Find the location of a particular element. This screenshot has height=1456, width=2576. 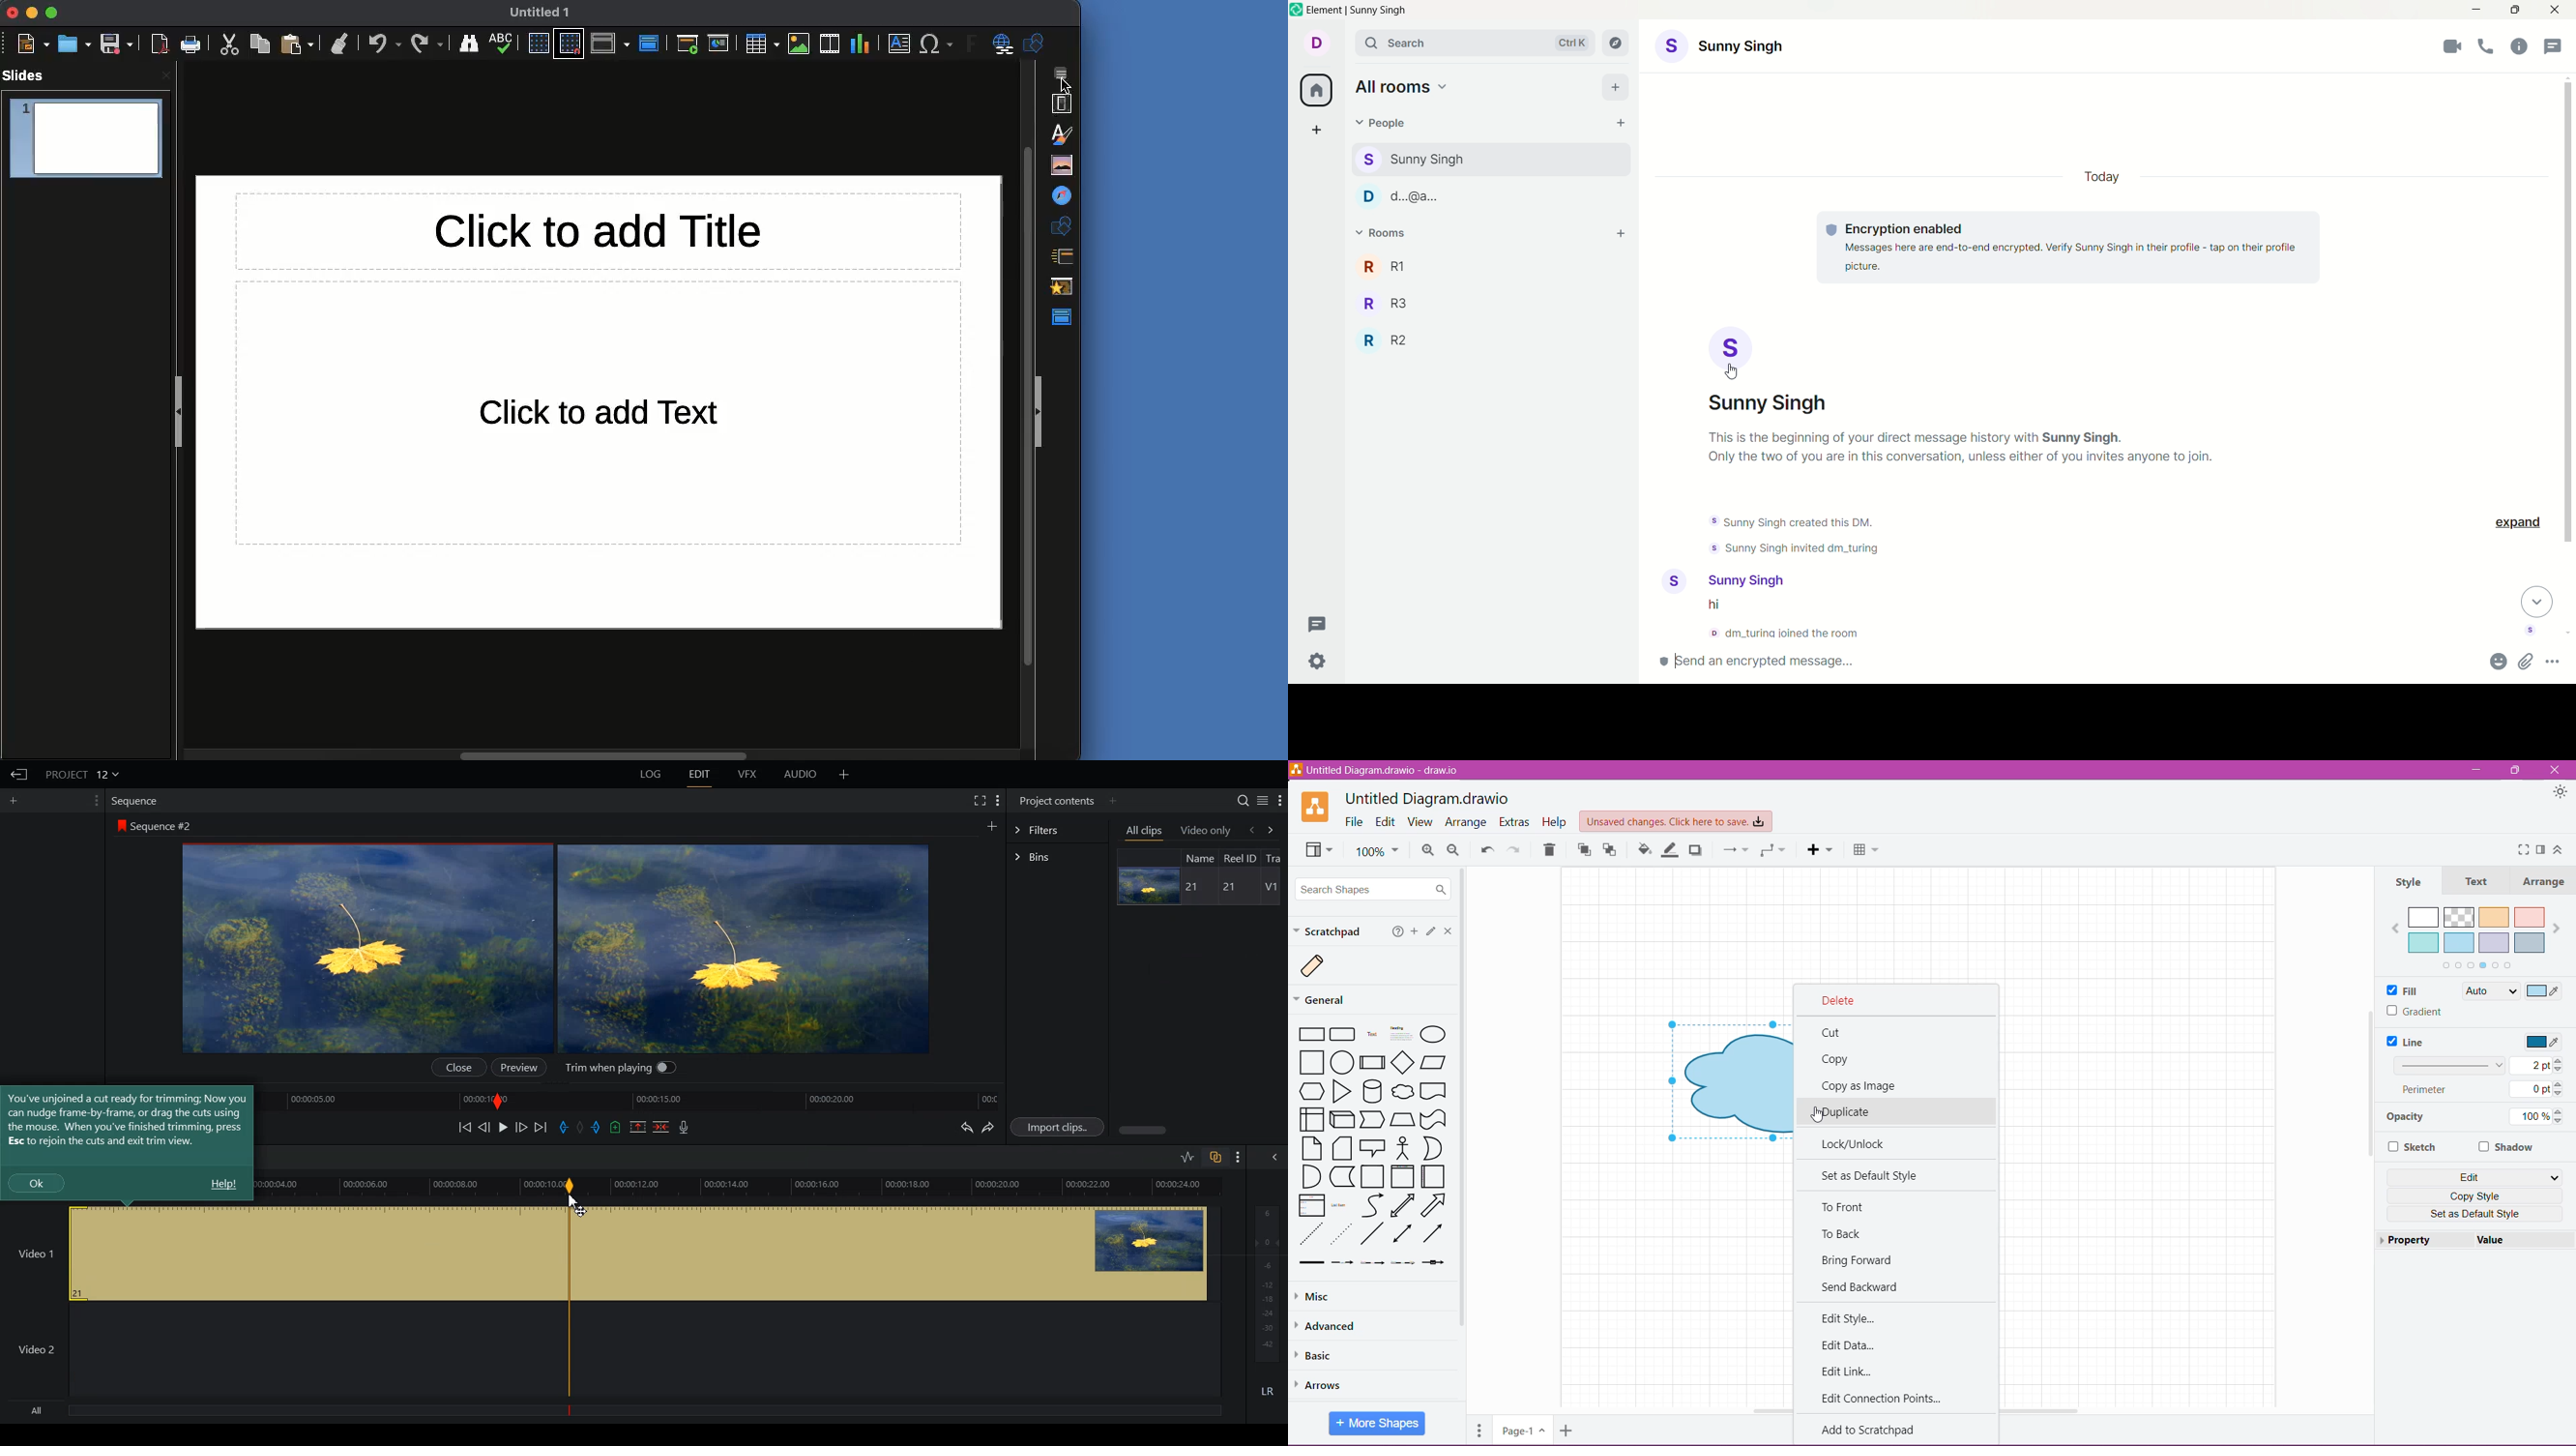

Play is located at coordinates (503, 1127).